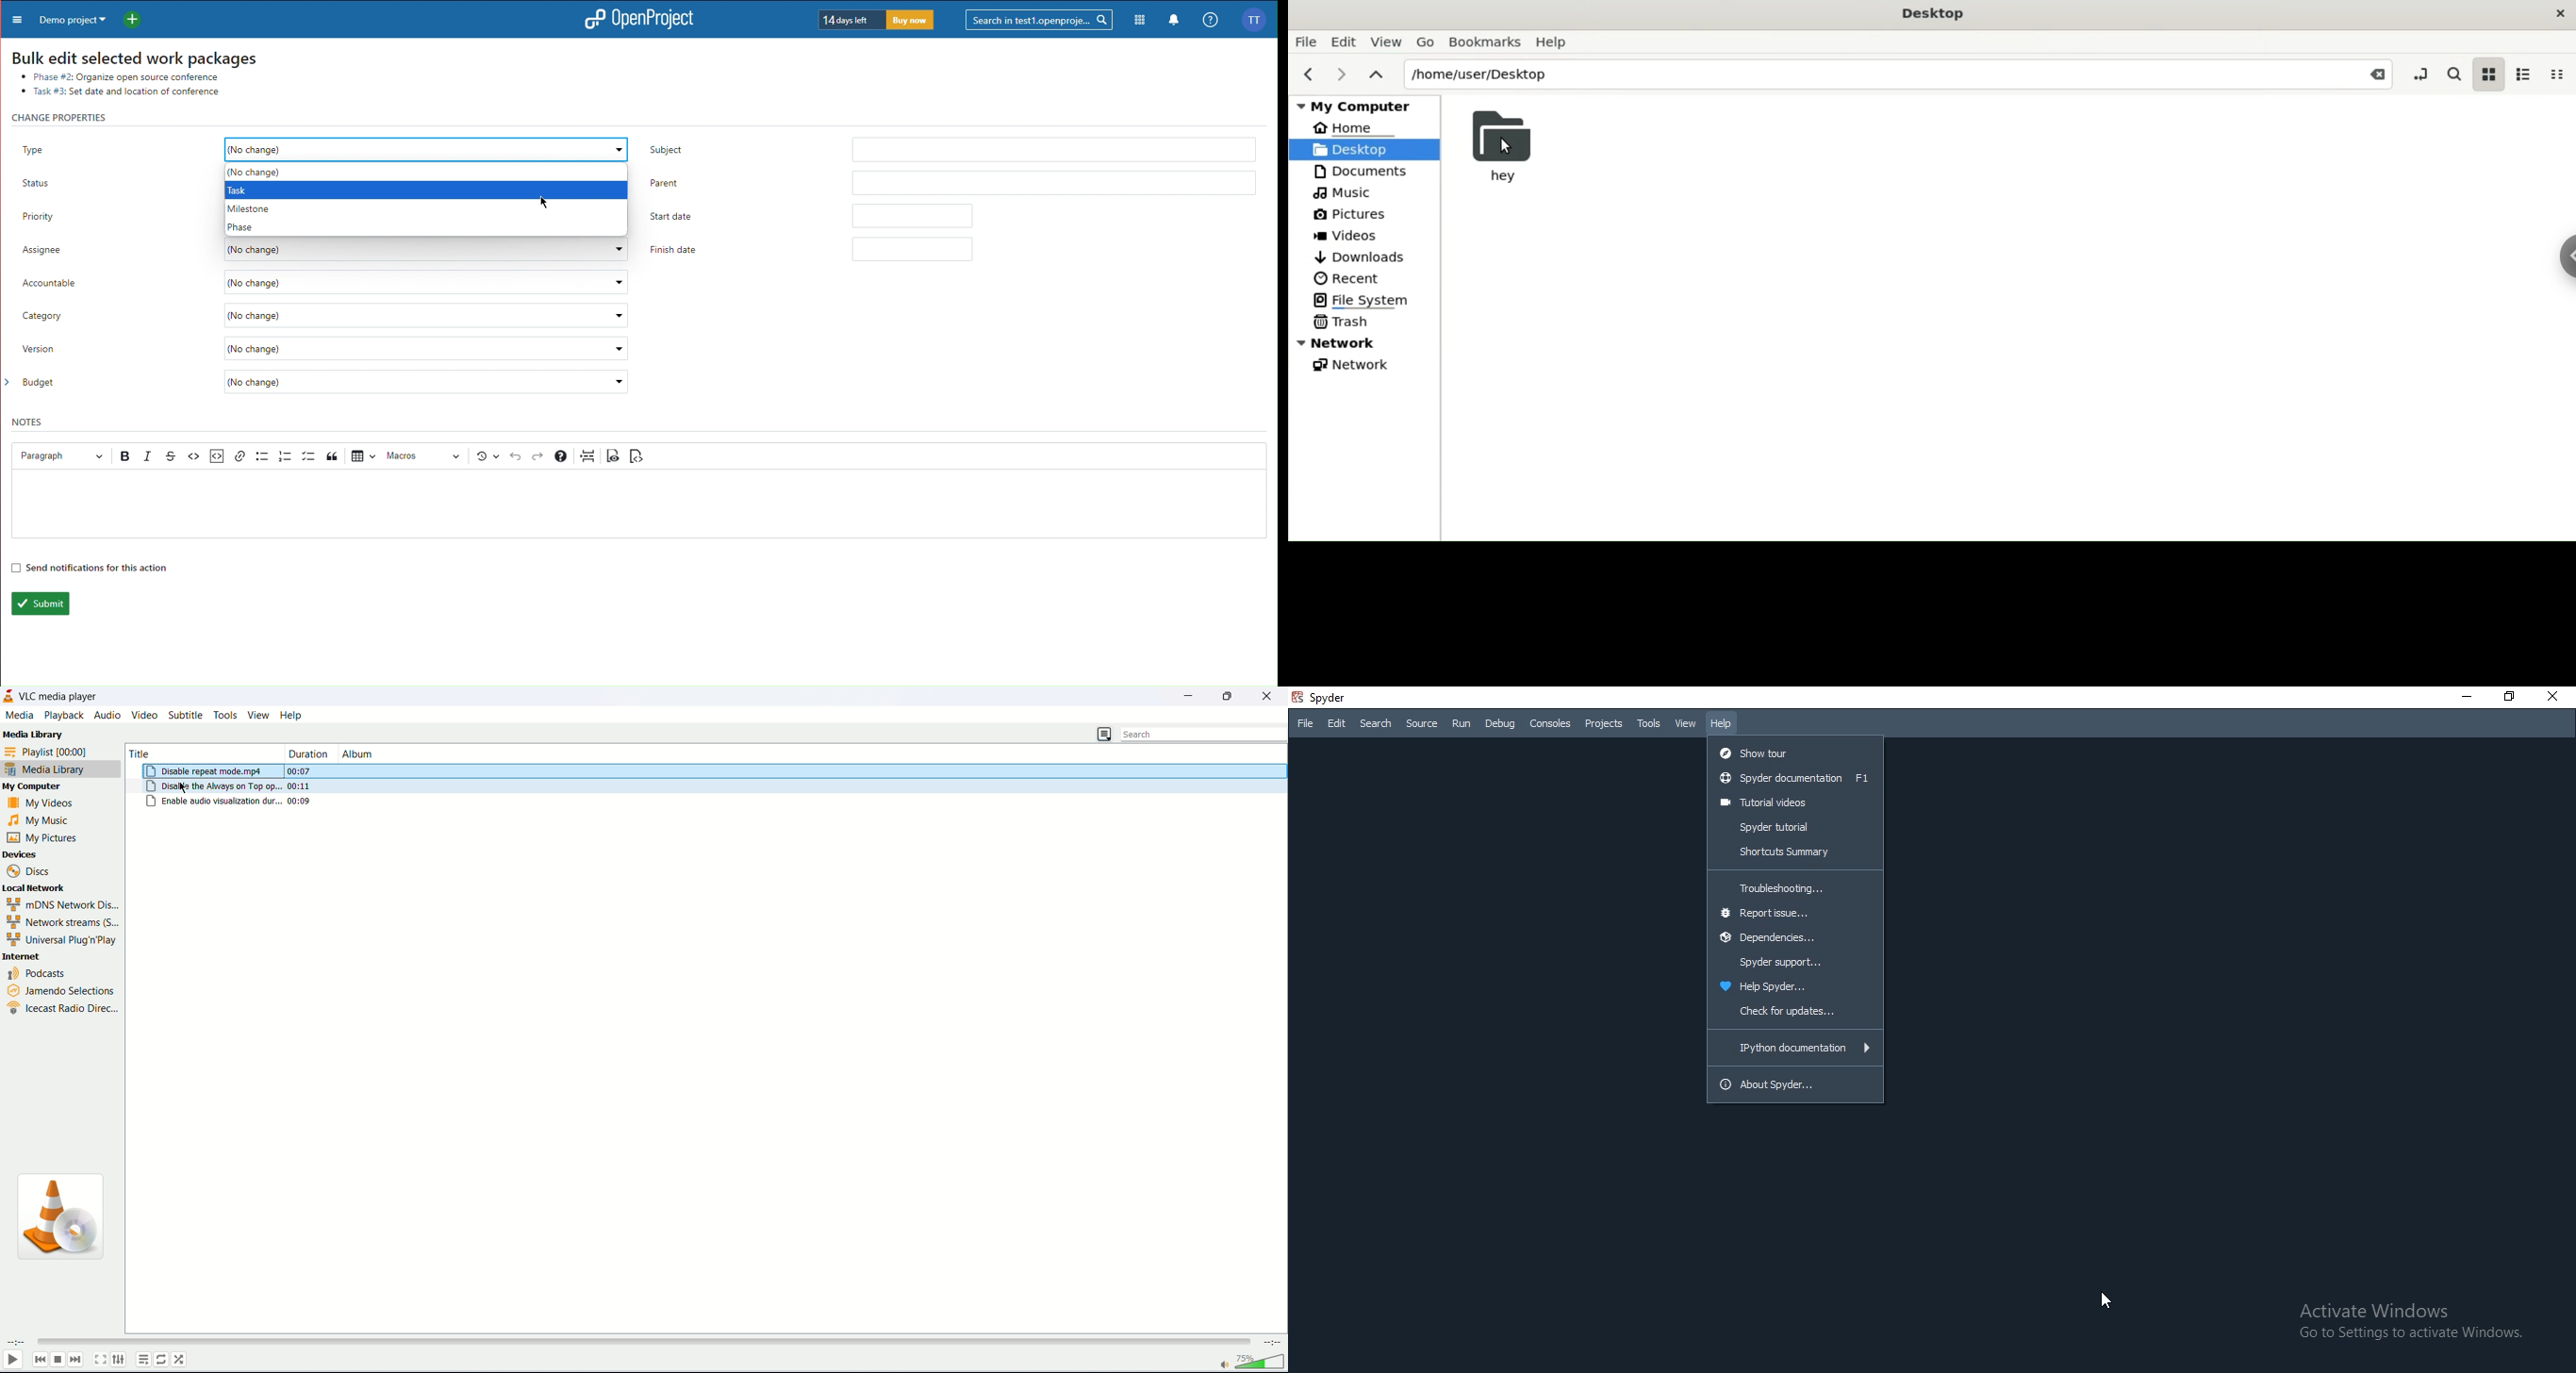 The image size is (2576, 1400). I want to click on Desktop, so click(1362, 148).